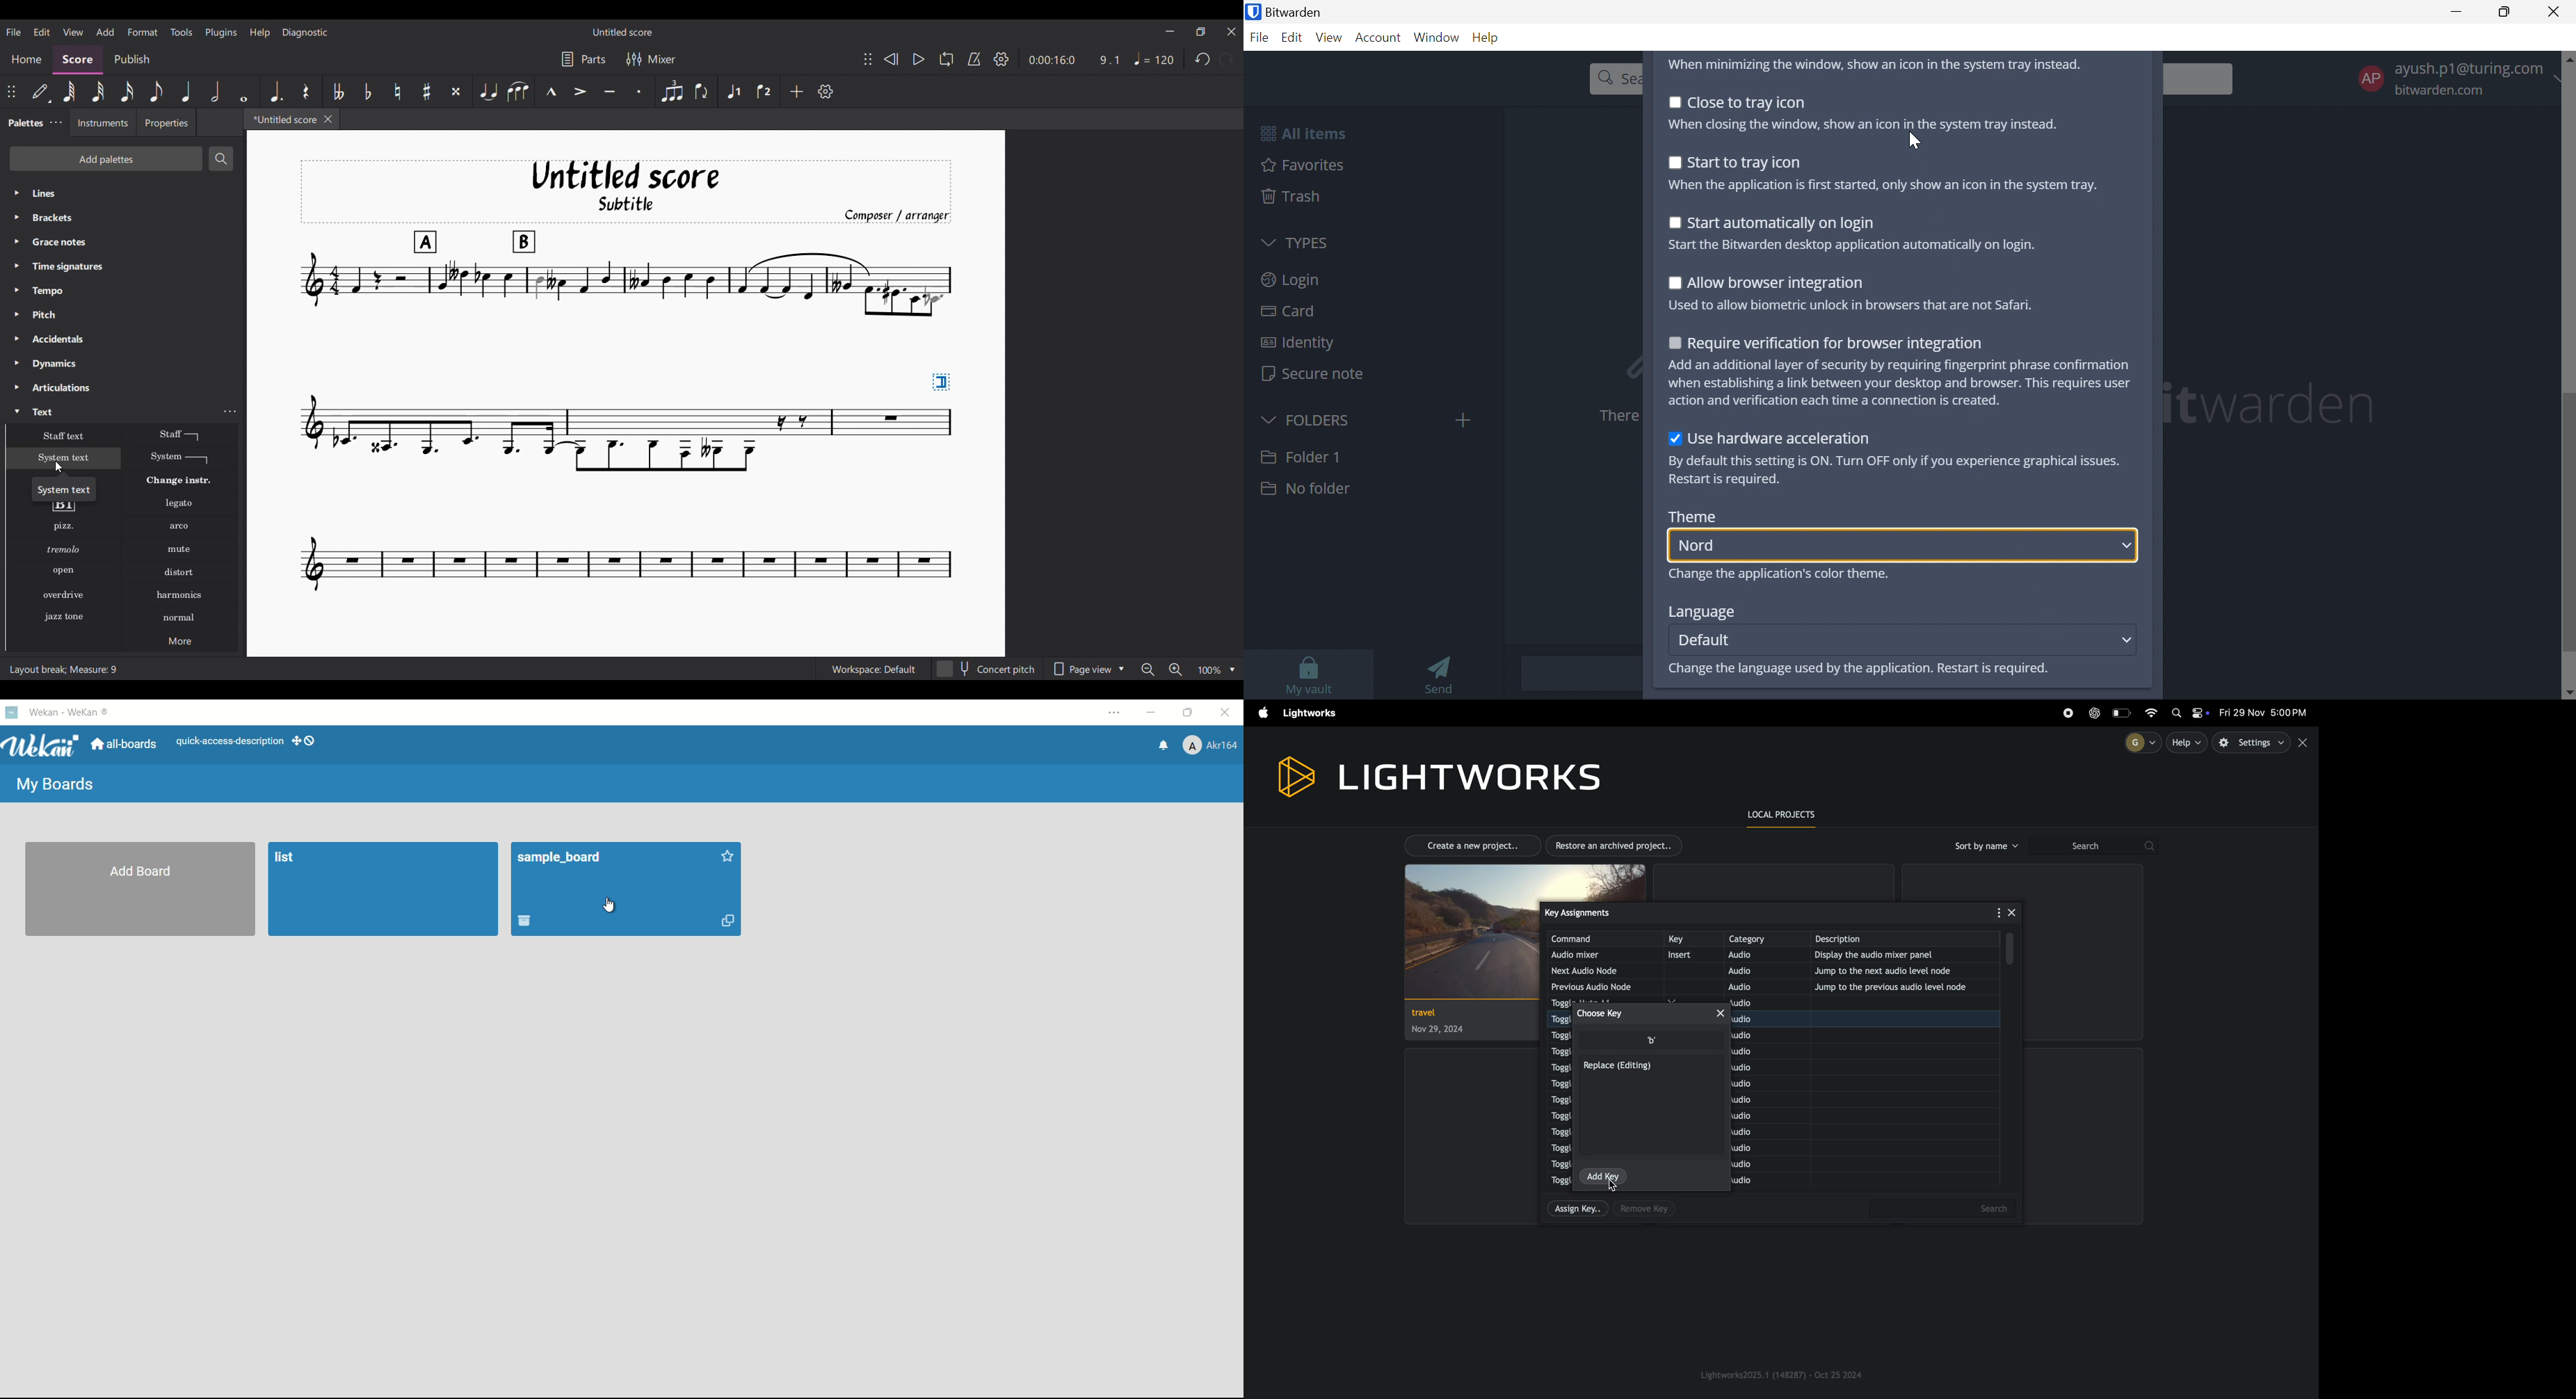  Describe the element at coordinates (1217, 669) in the screenshot. I see `Zoom options` at that location.